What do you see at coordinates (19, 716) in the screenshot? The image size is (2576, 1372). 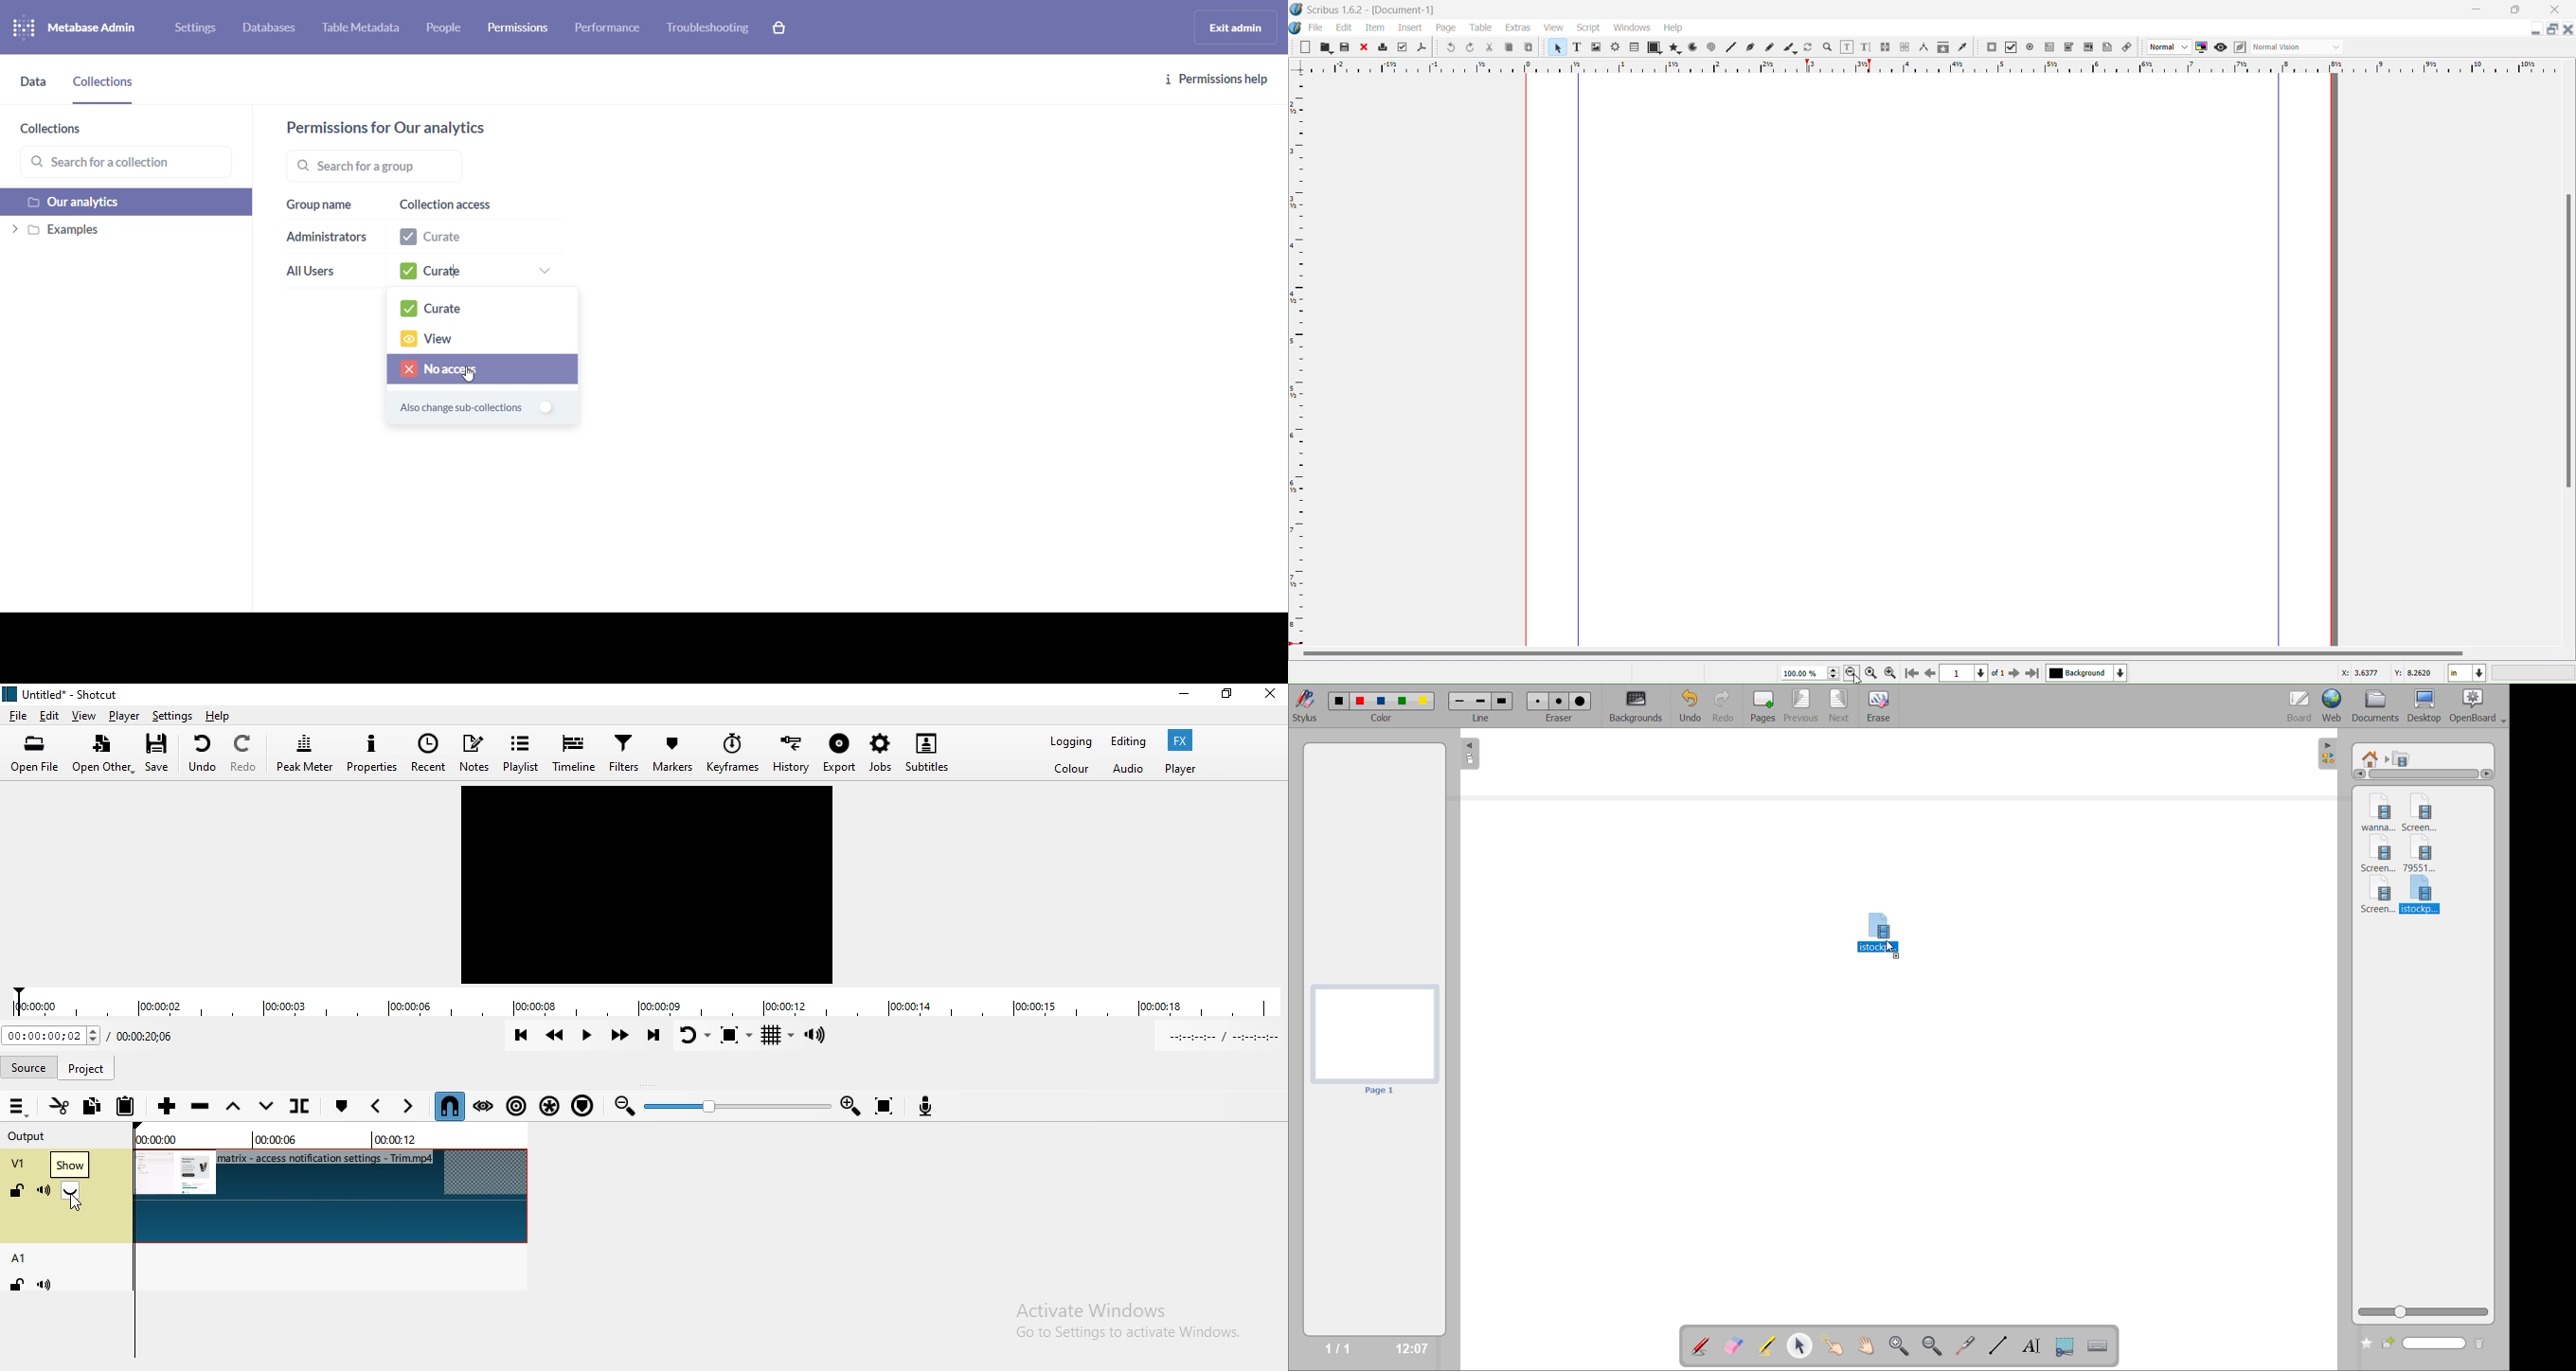 I see `File` at bounding box center [19, 716].